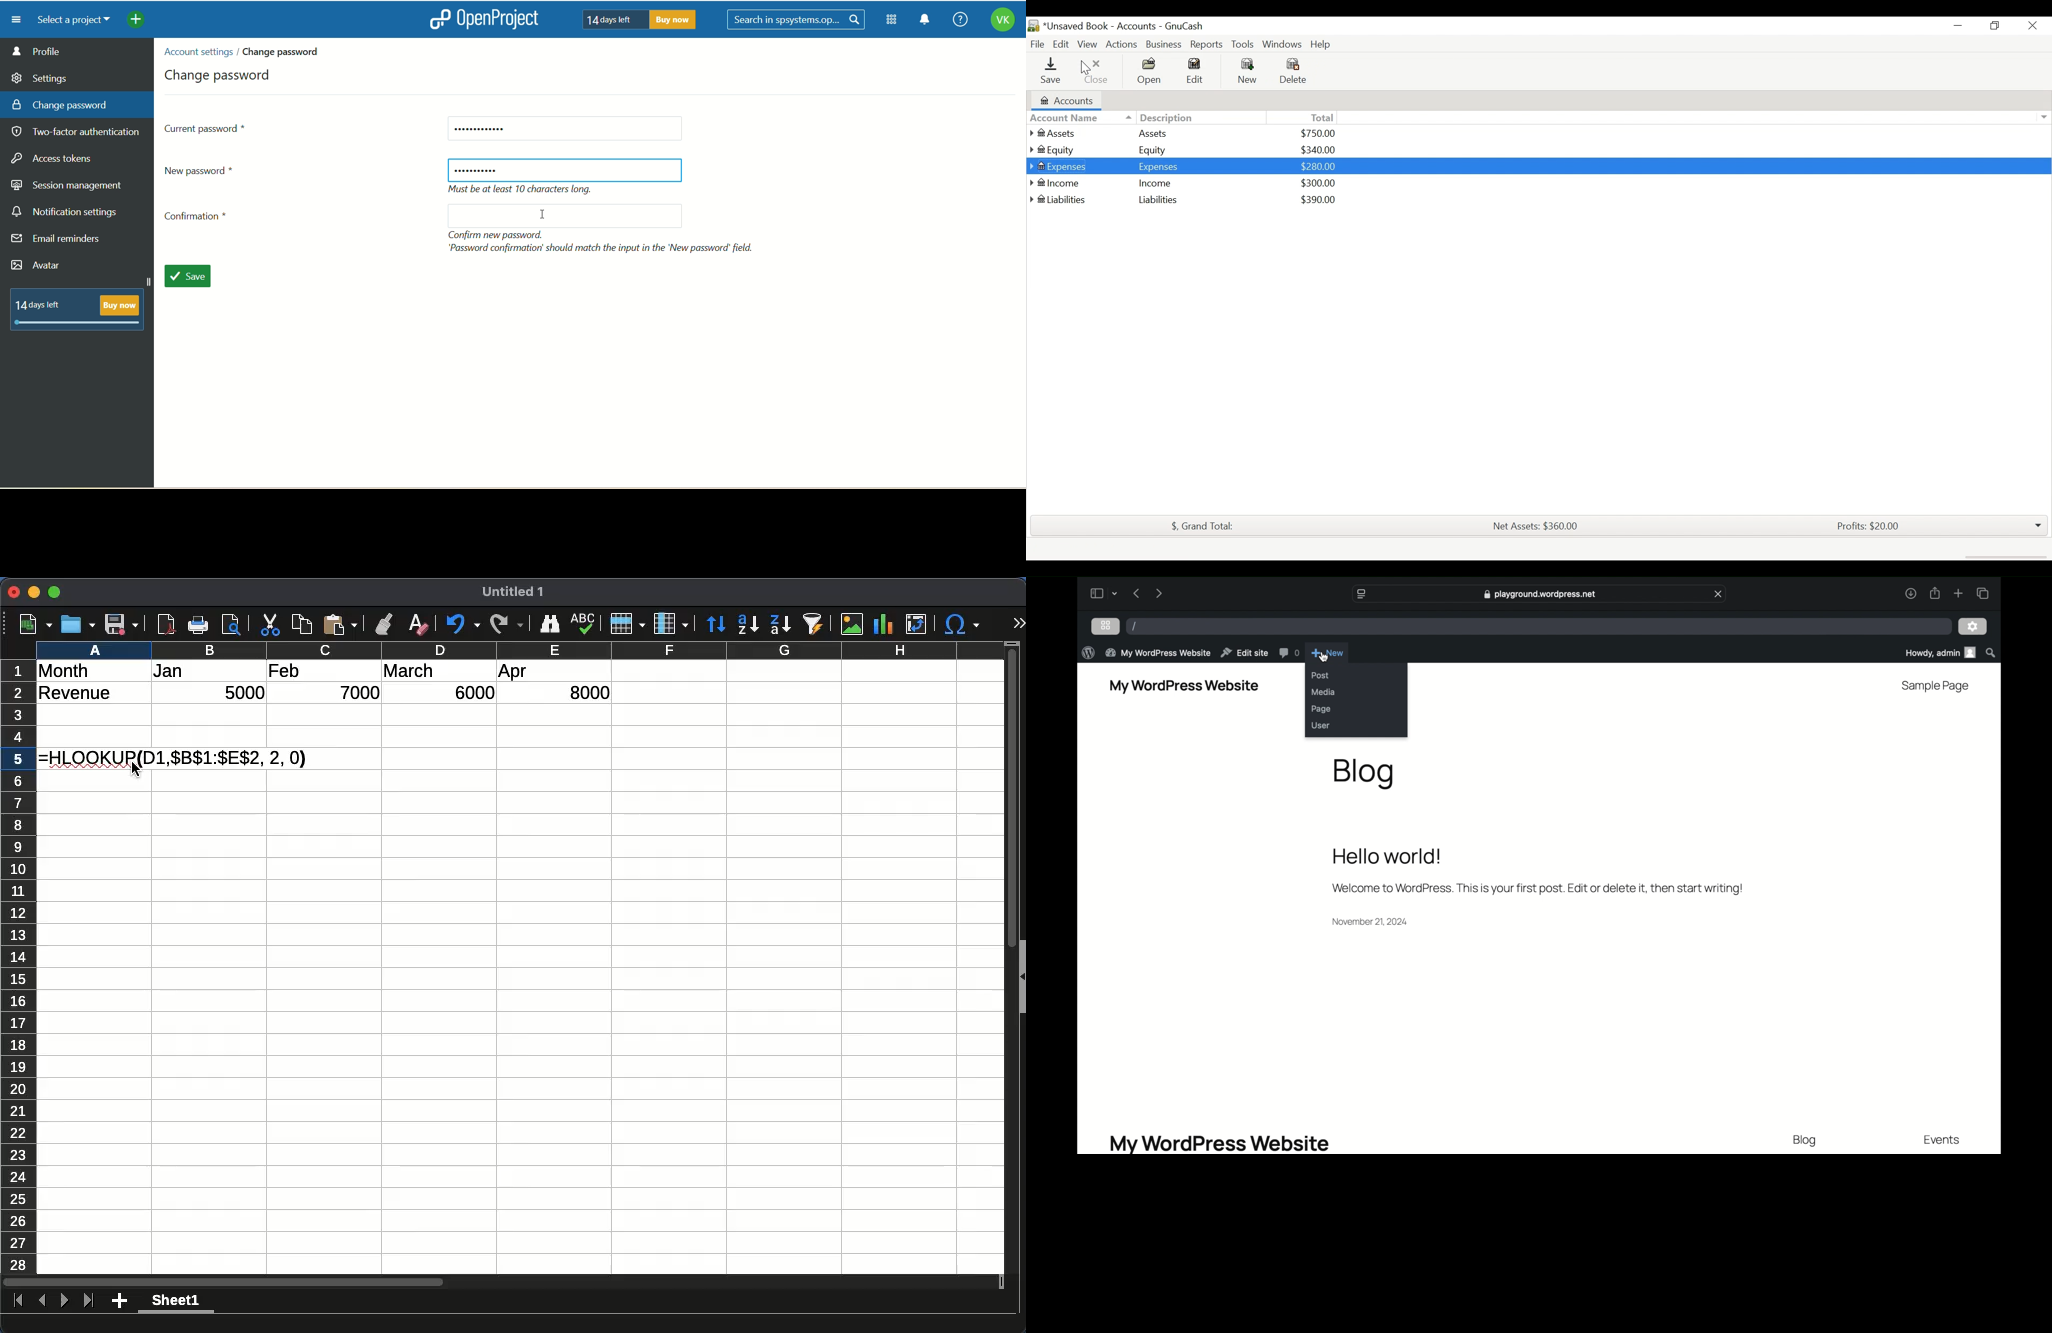  I want to click on my wordpress website, so click(1184, 685).